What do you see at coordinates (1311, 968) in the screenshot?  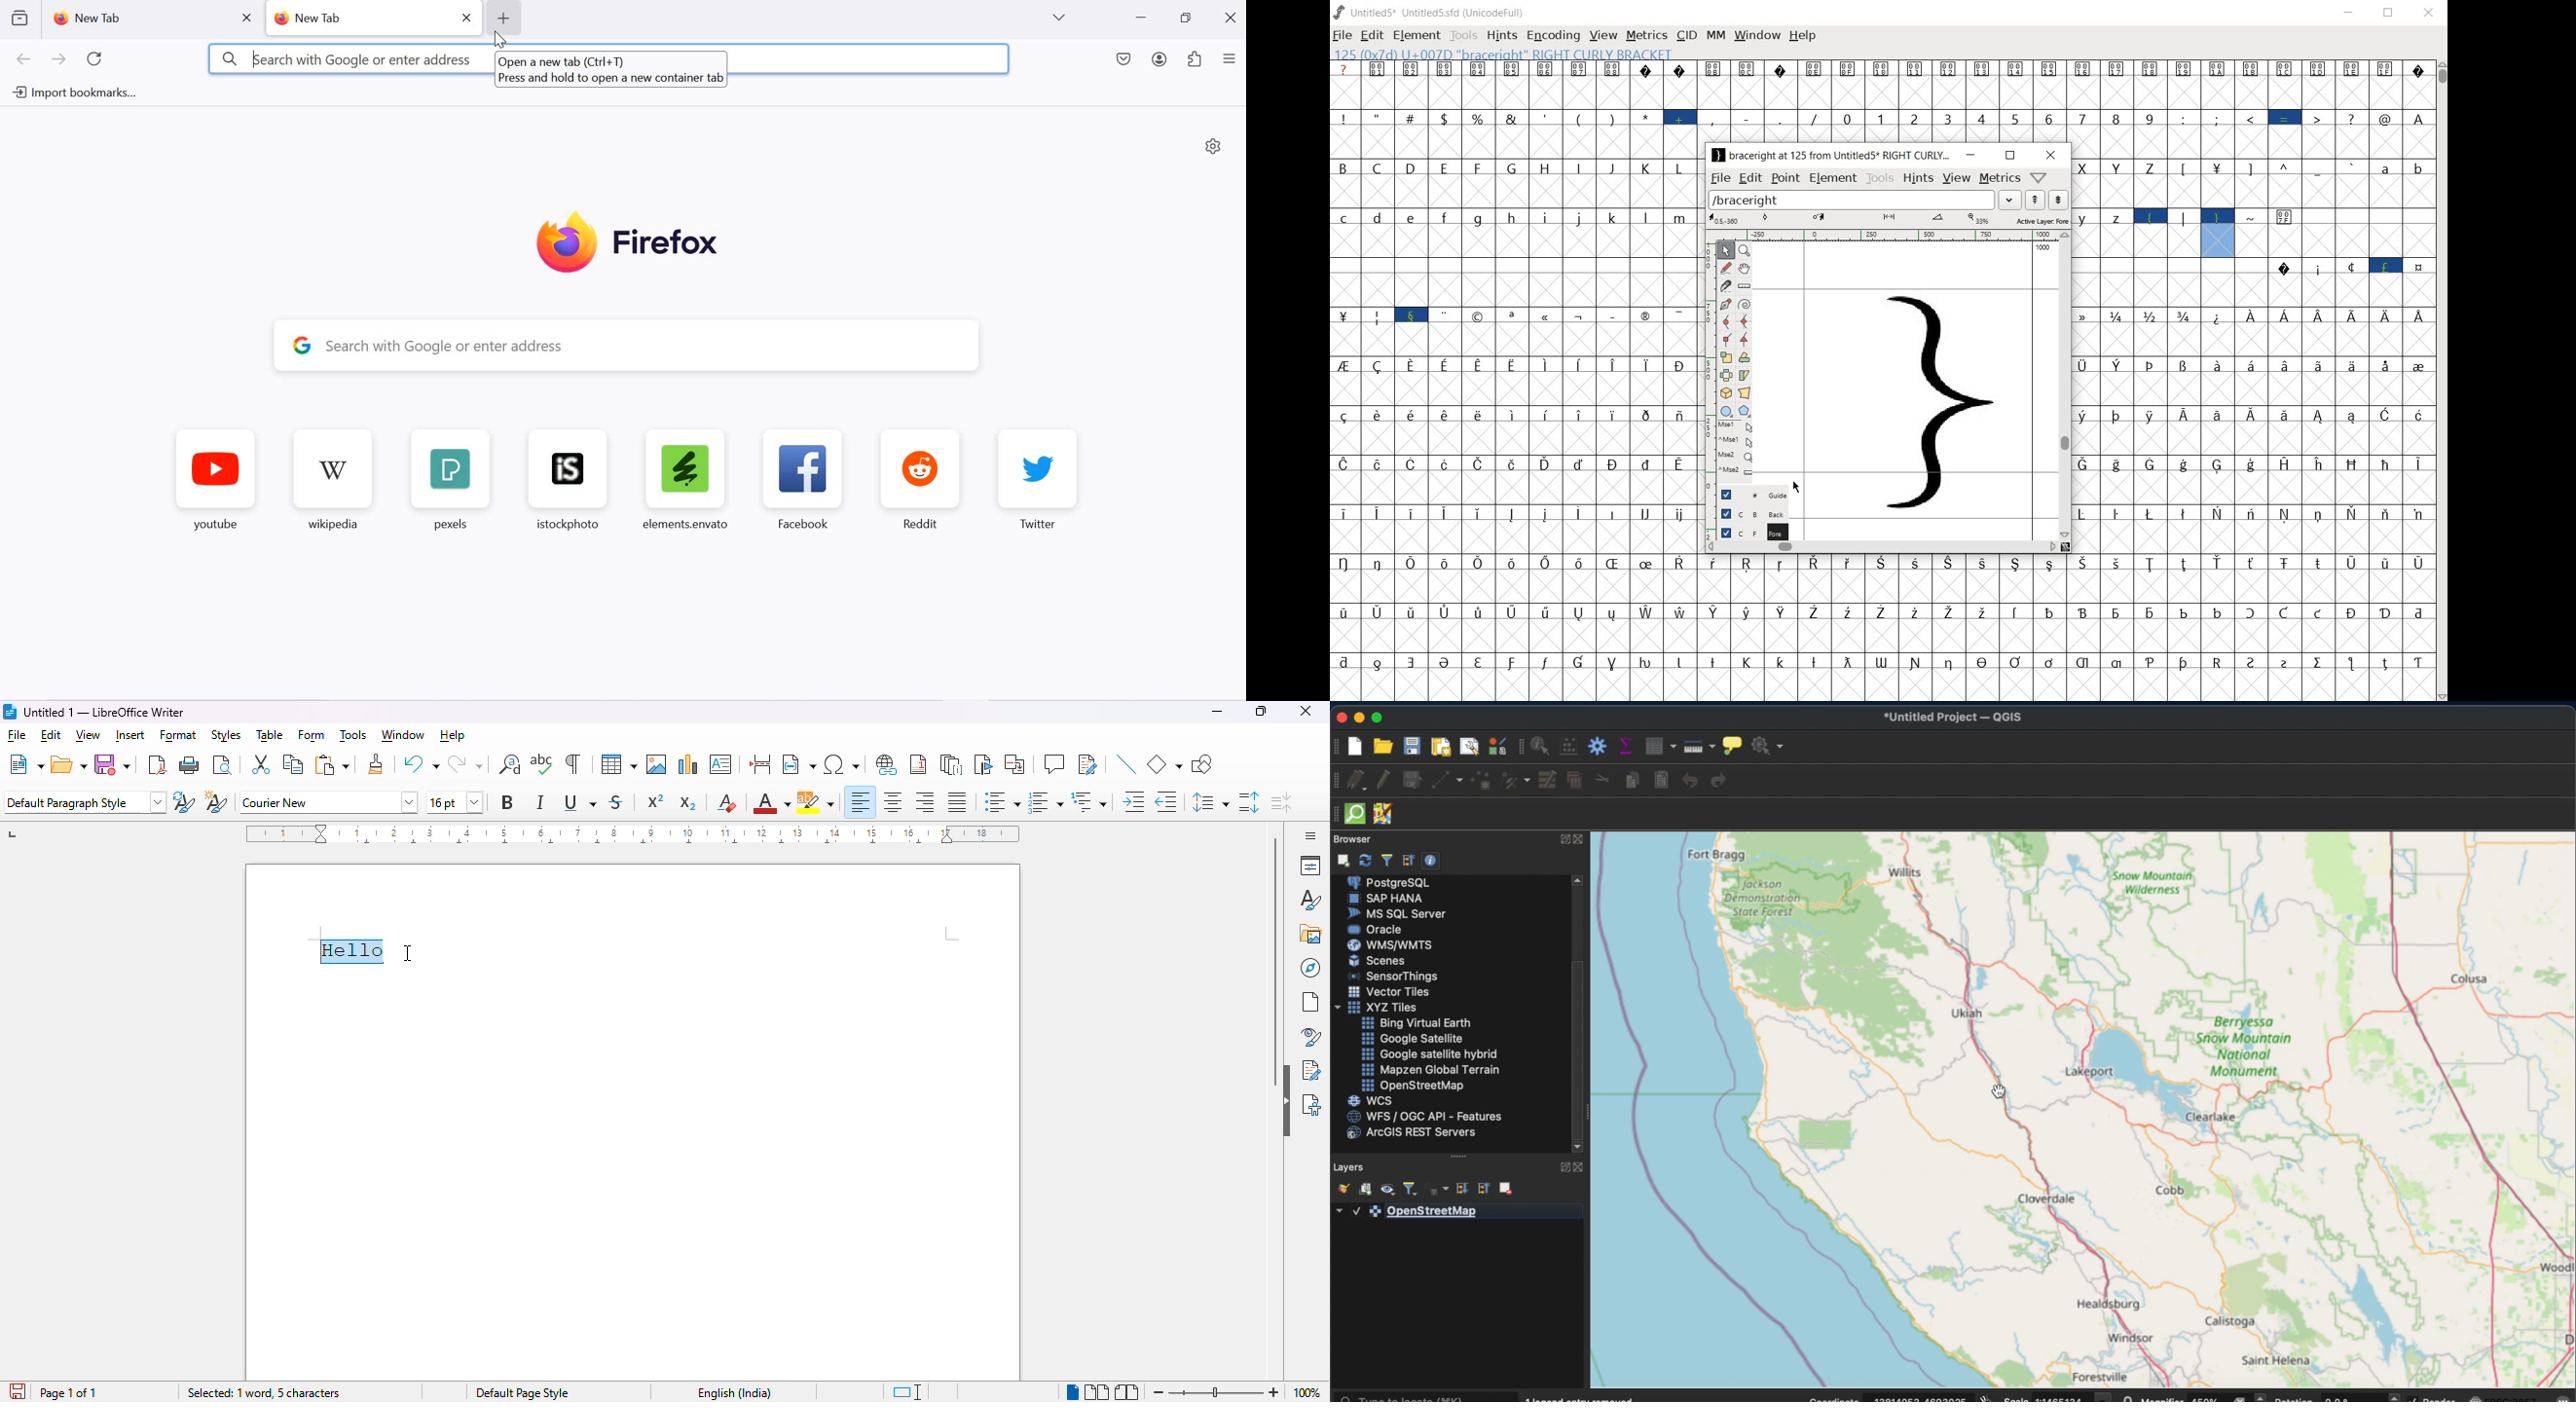 I see `navigator` at bounding box center [1311, 968].